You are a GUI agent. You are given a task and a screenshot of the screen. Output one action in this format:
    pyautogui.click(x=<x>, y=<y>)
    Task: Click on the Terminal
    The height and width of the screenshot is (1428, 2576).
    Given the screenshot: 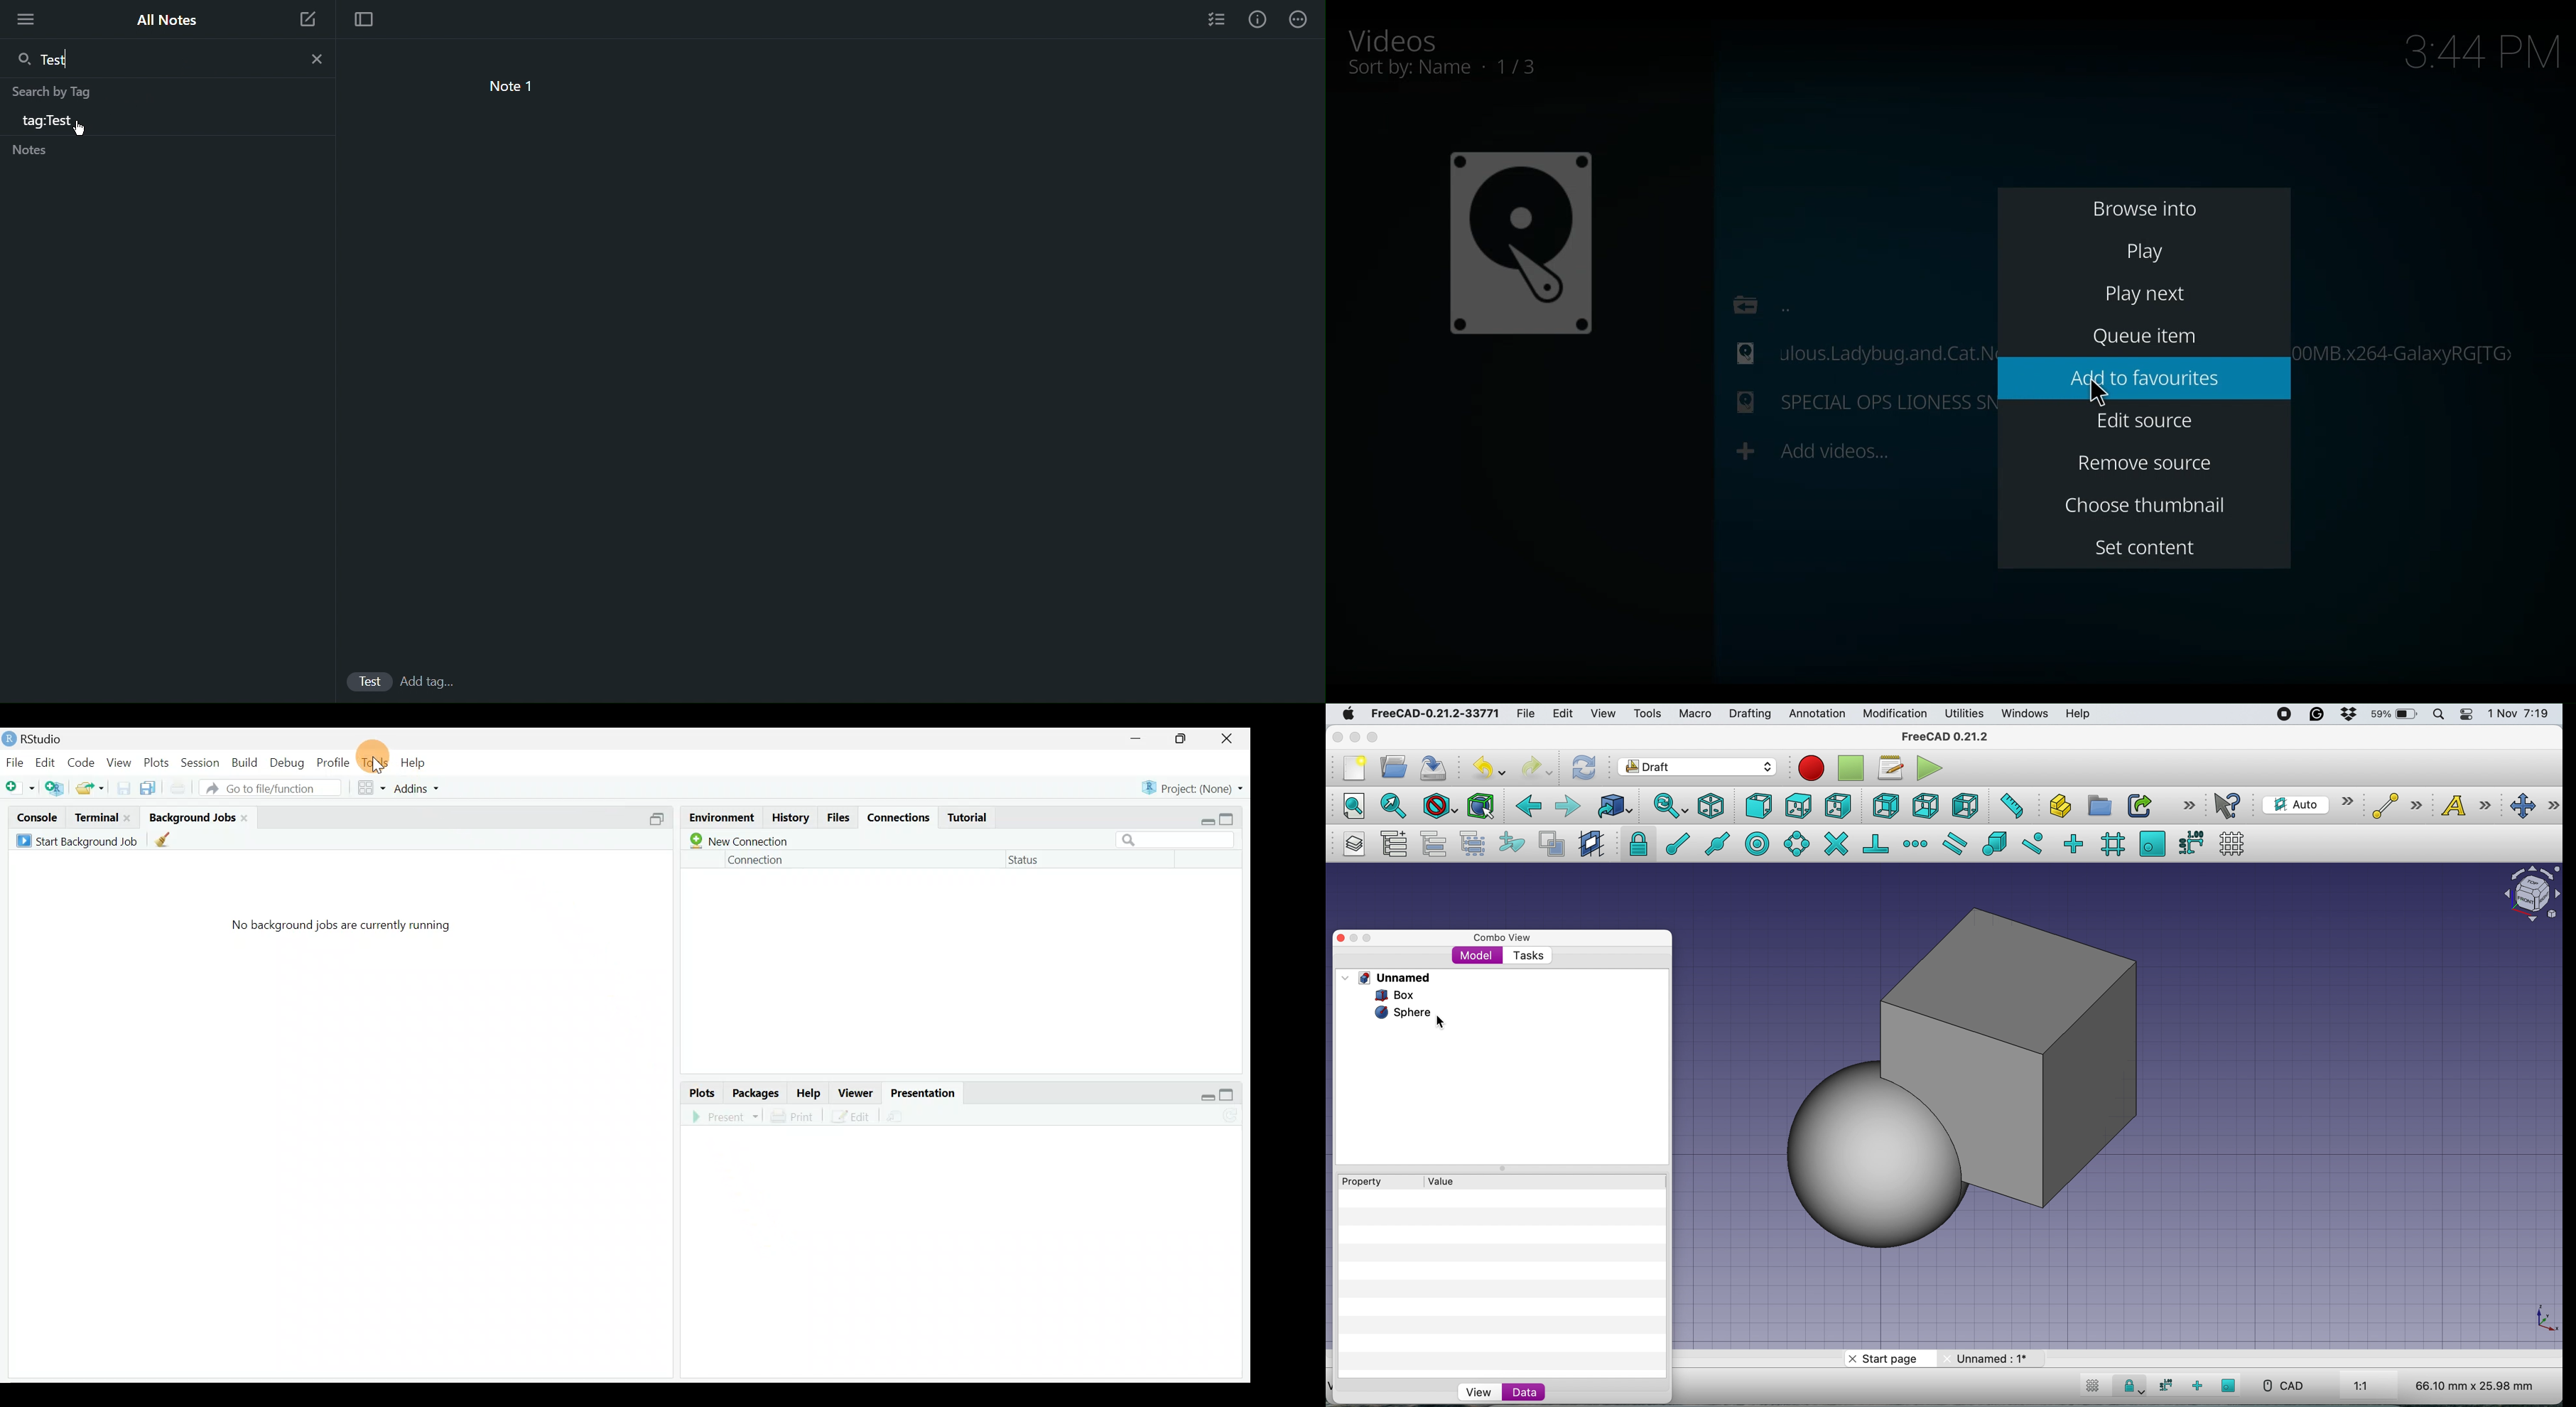 What is the action you would take?
    pyautogui.click(x=96, y=817)
    